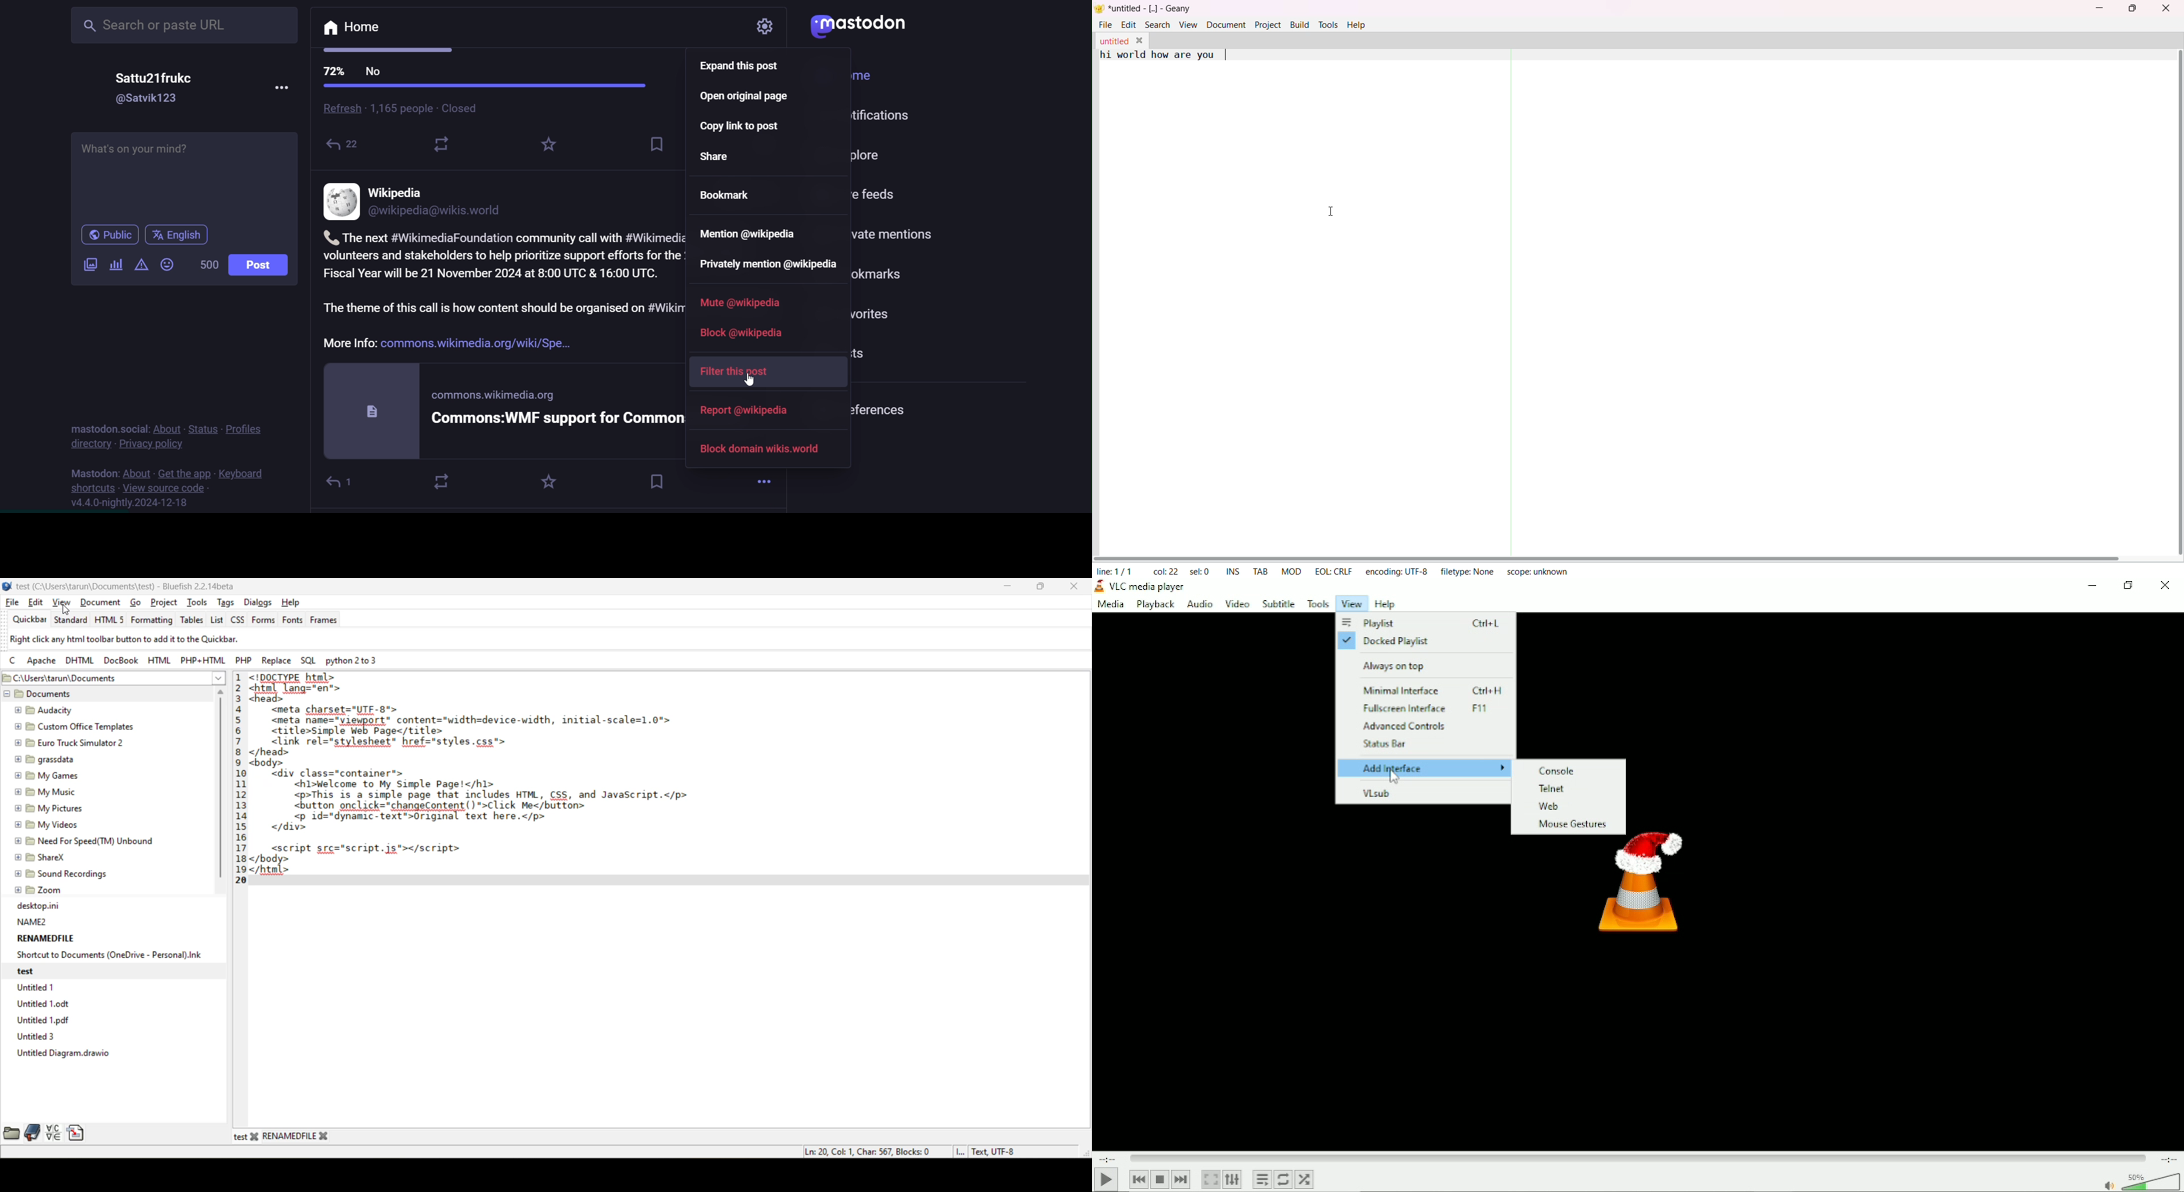 The image size is (2184, 1204). Describe the element at coordinates (60, 604) in the screenshot. I see `view` at that location.